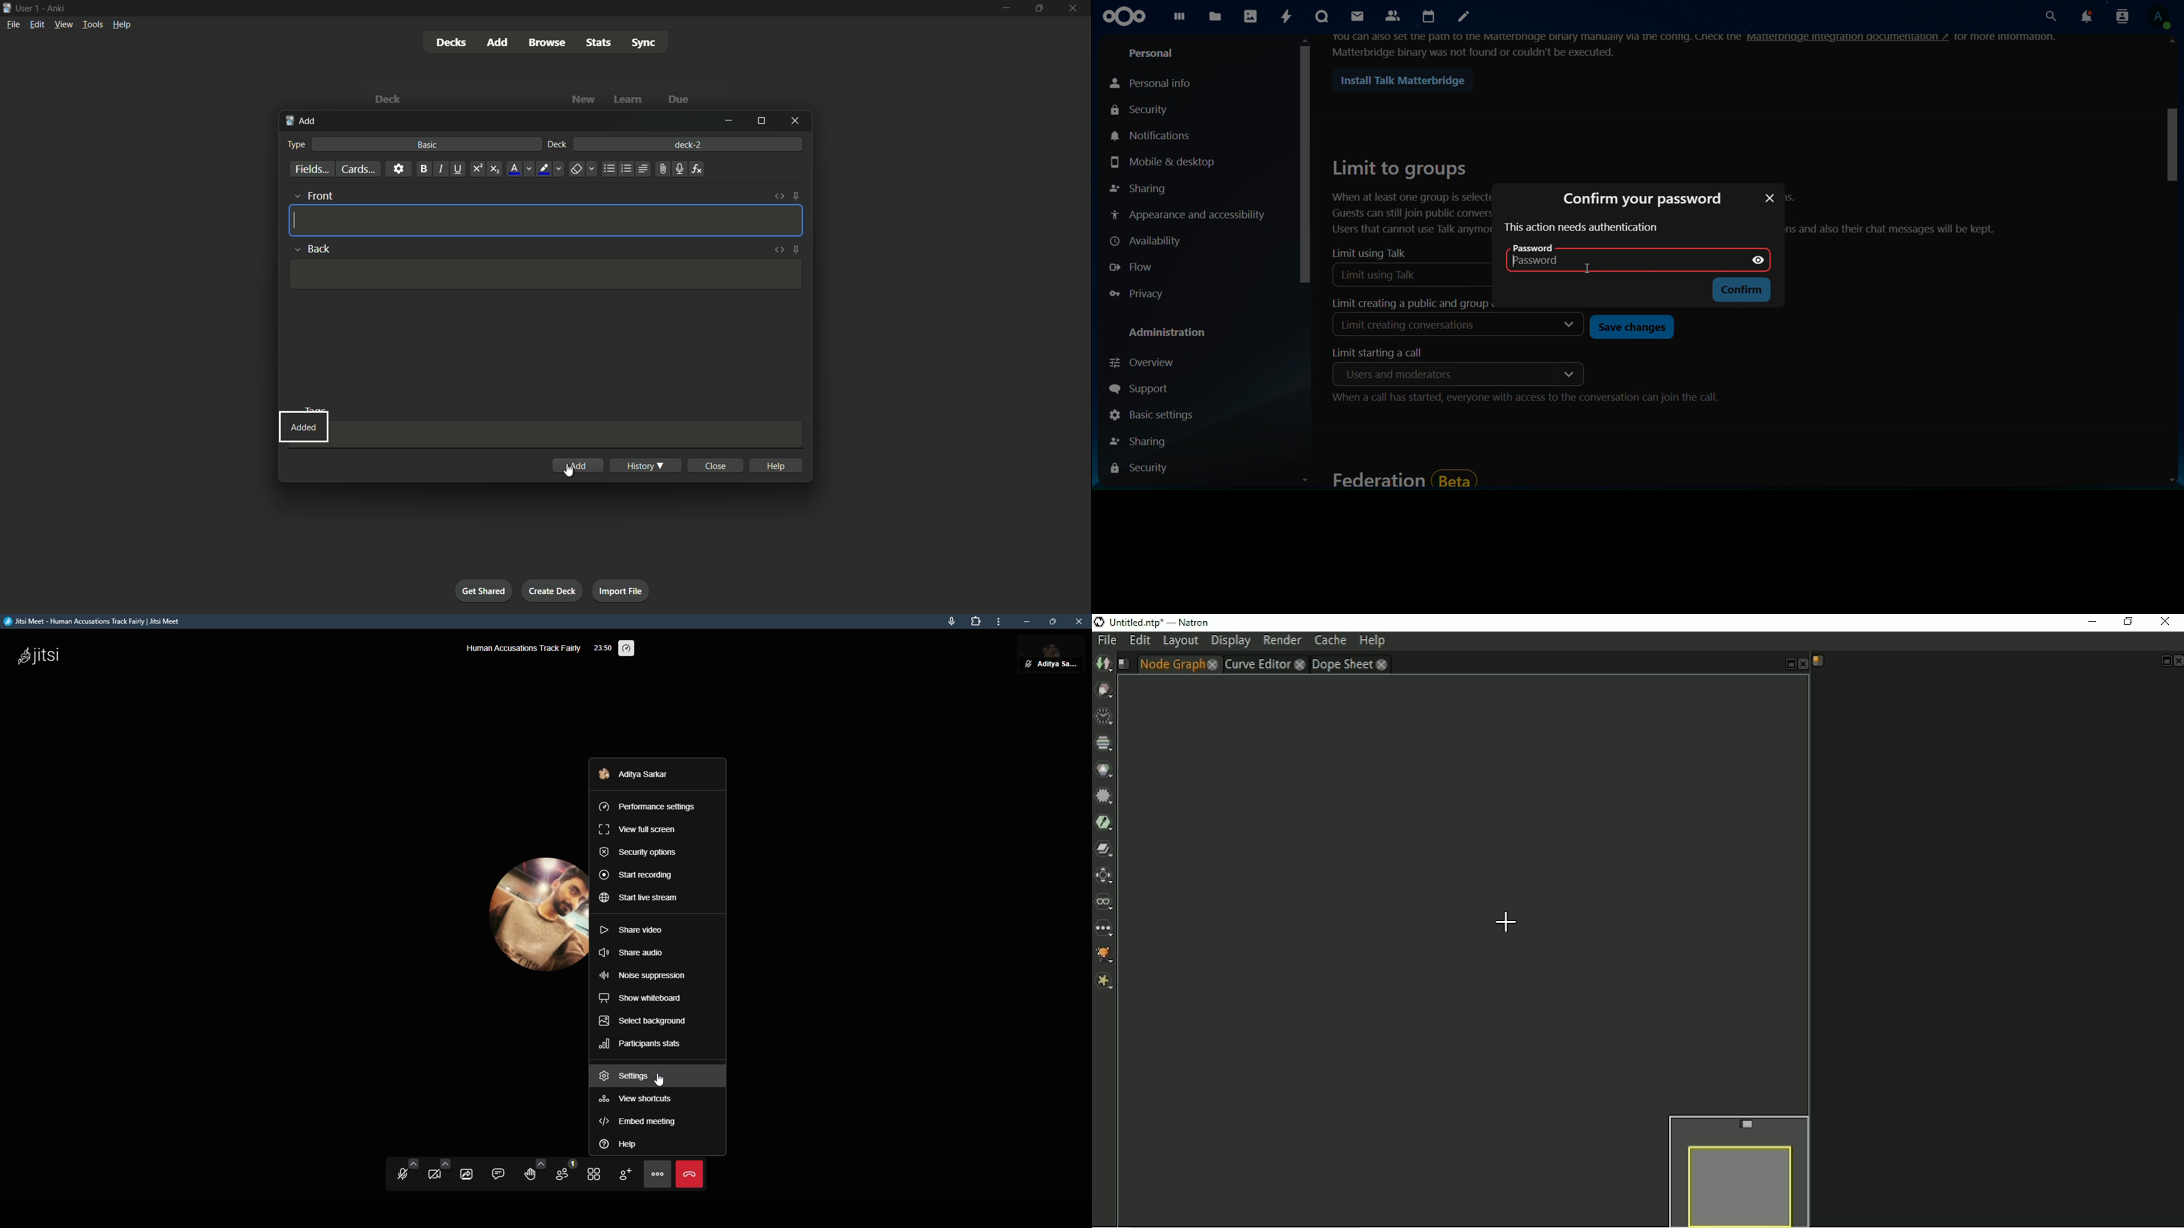 The width and height of the screenshot is (2184, 1232). I want to click on confirm, so click(1739, 291).